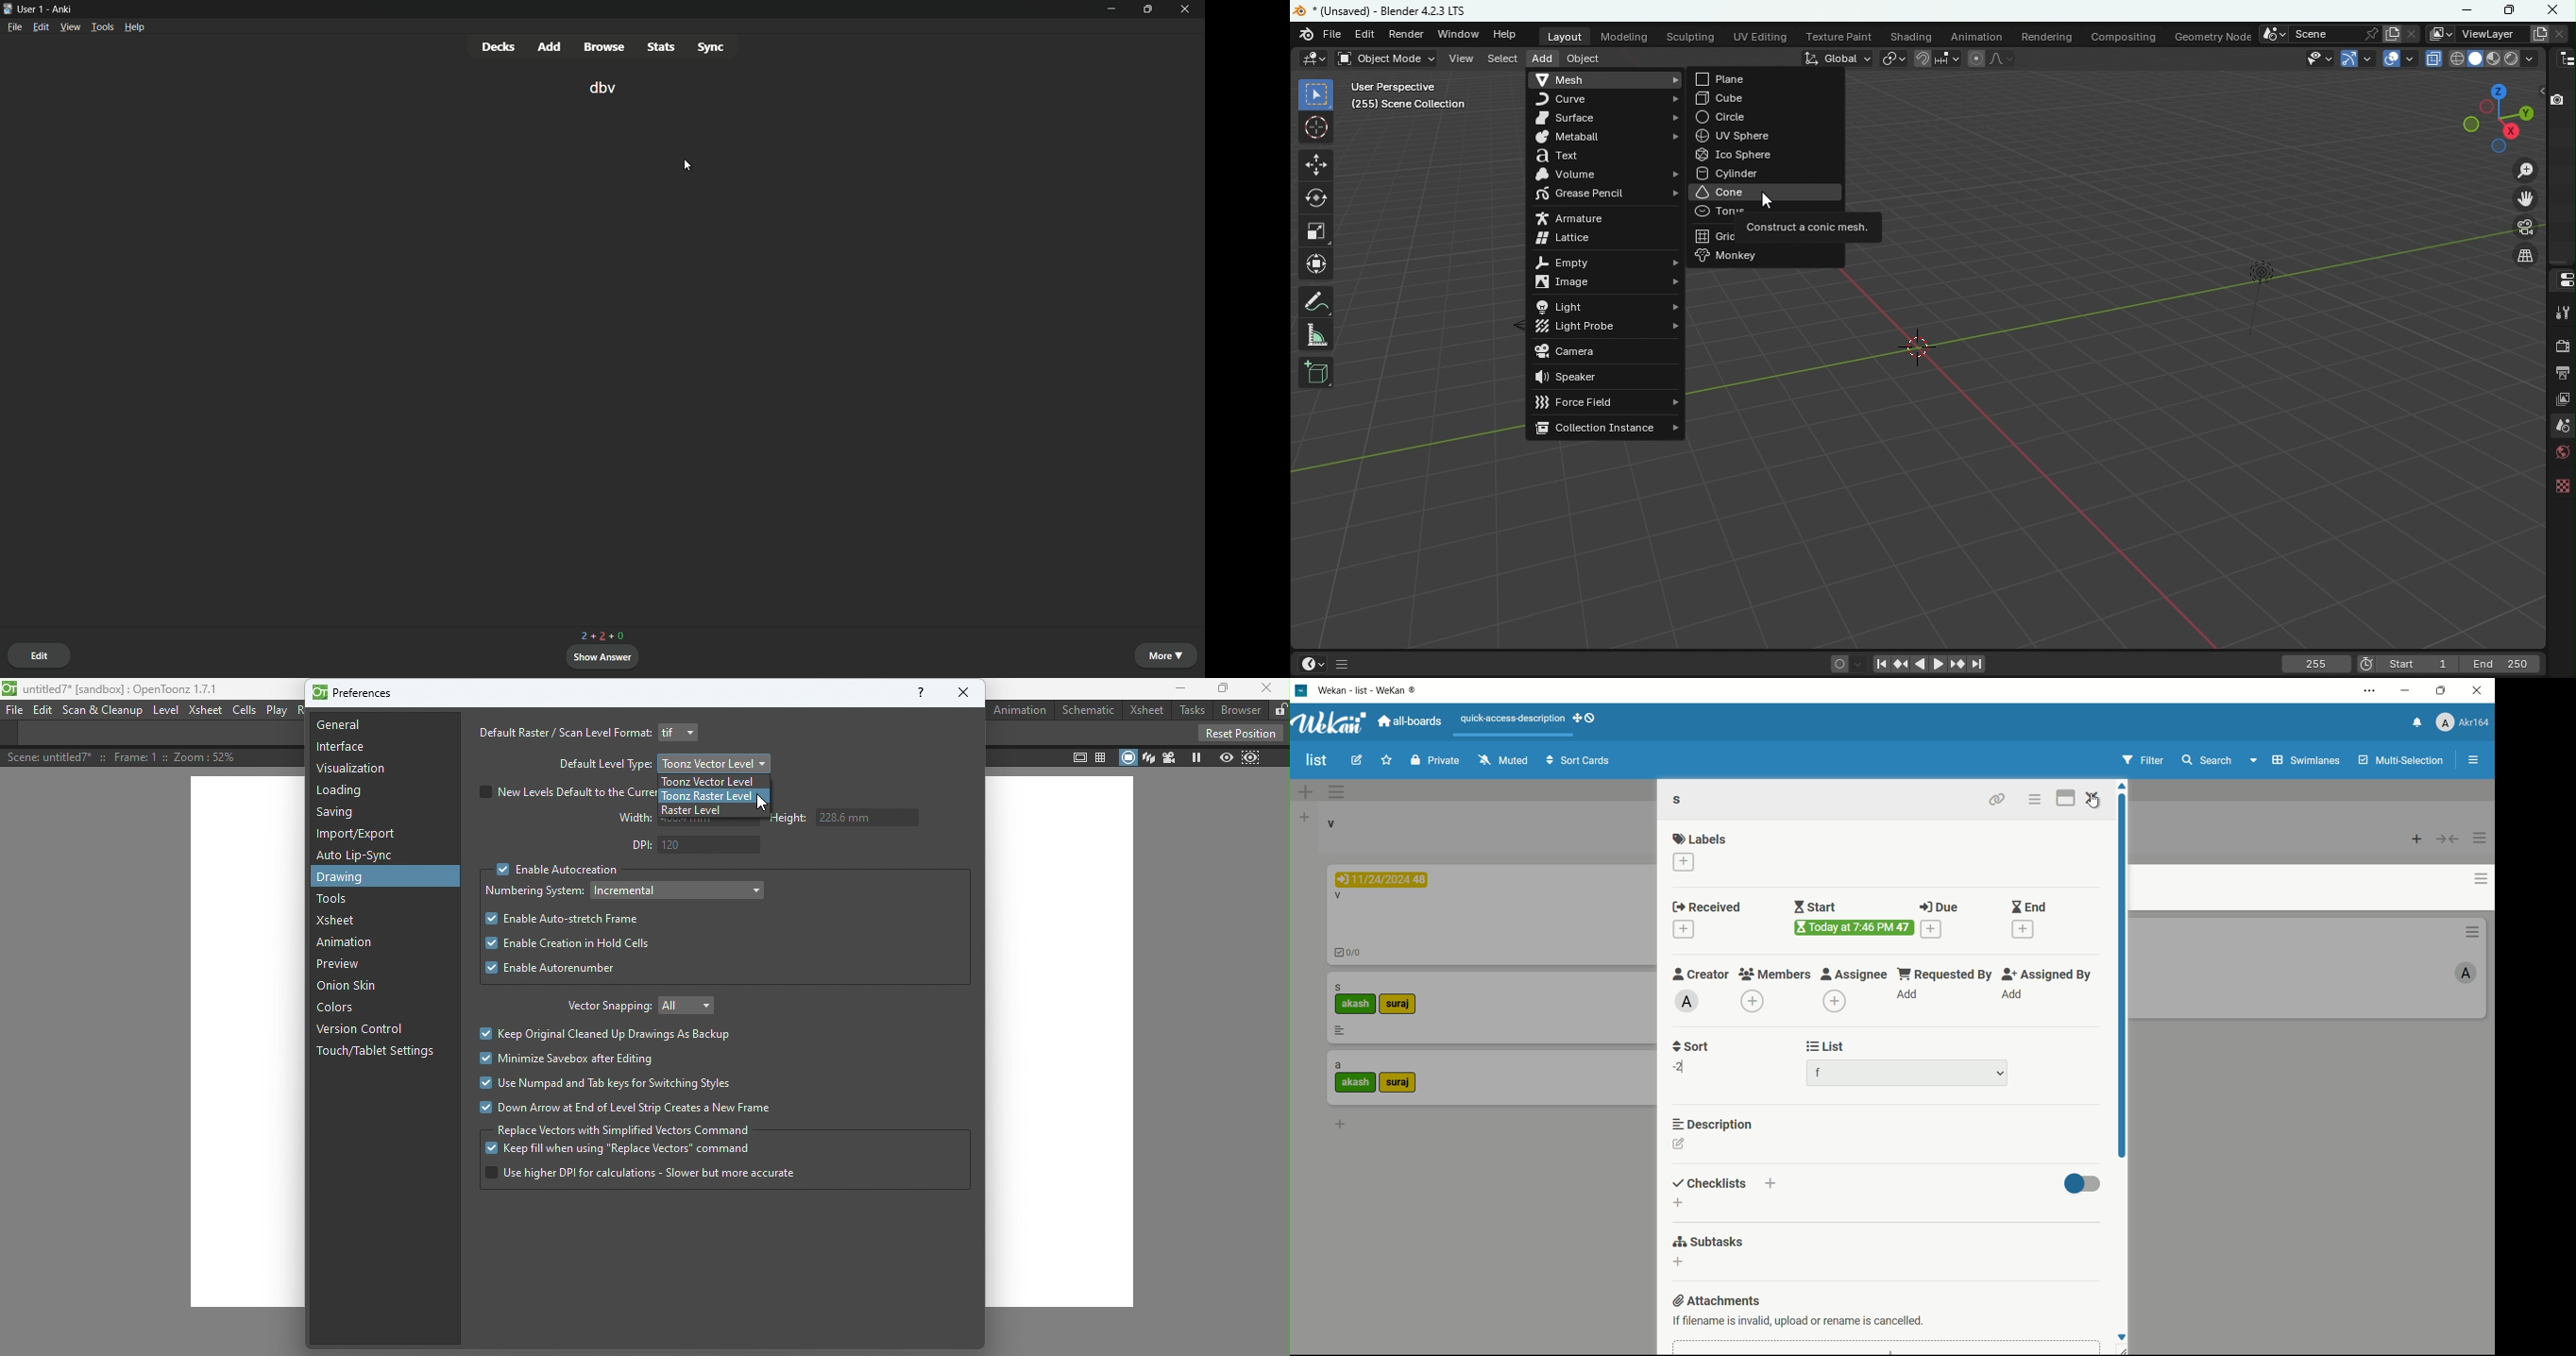 This screenshot has height=1372, width=2576. I want to click on card actions, so click(2035, 801).